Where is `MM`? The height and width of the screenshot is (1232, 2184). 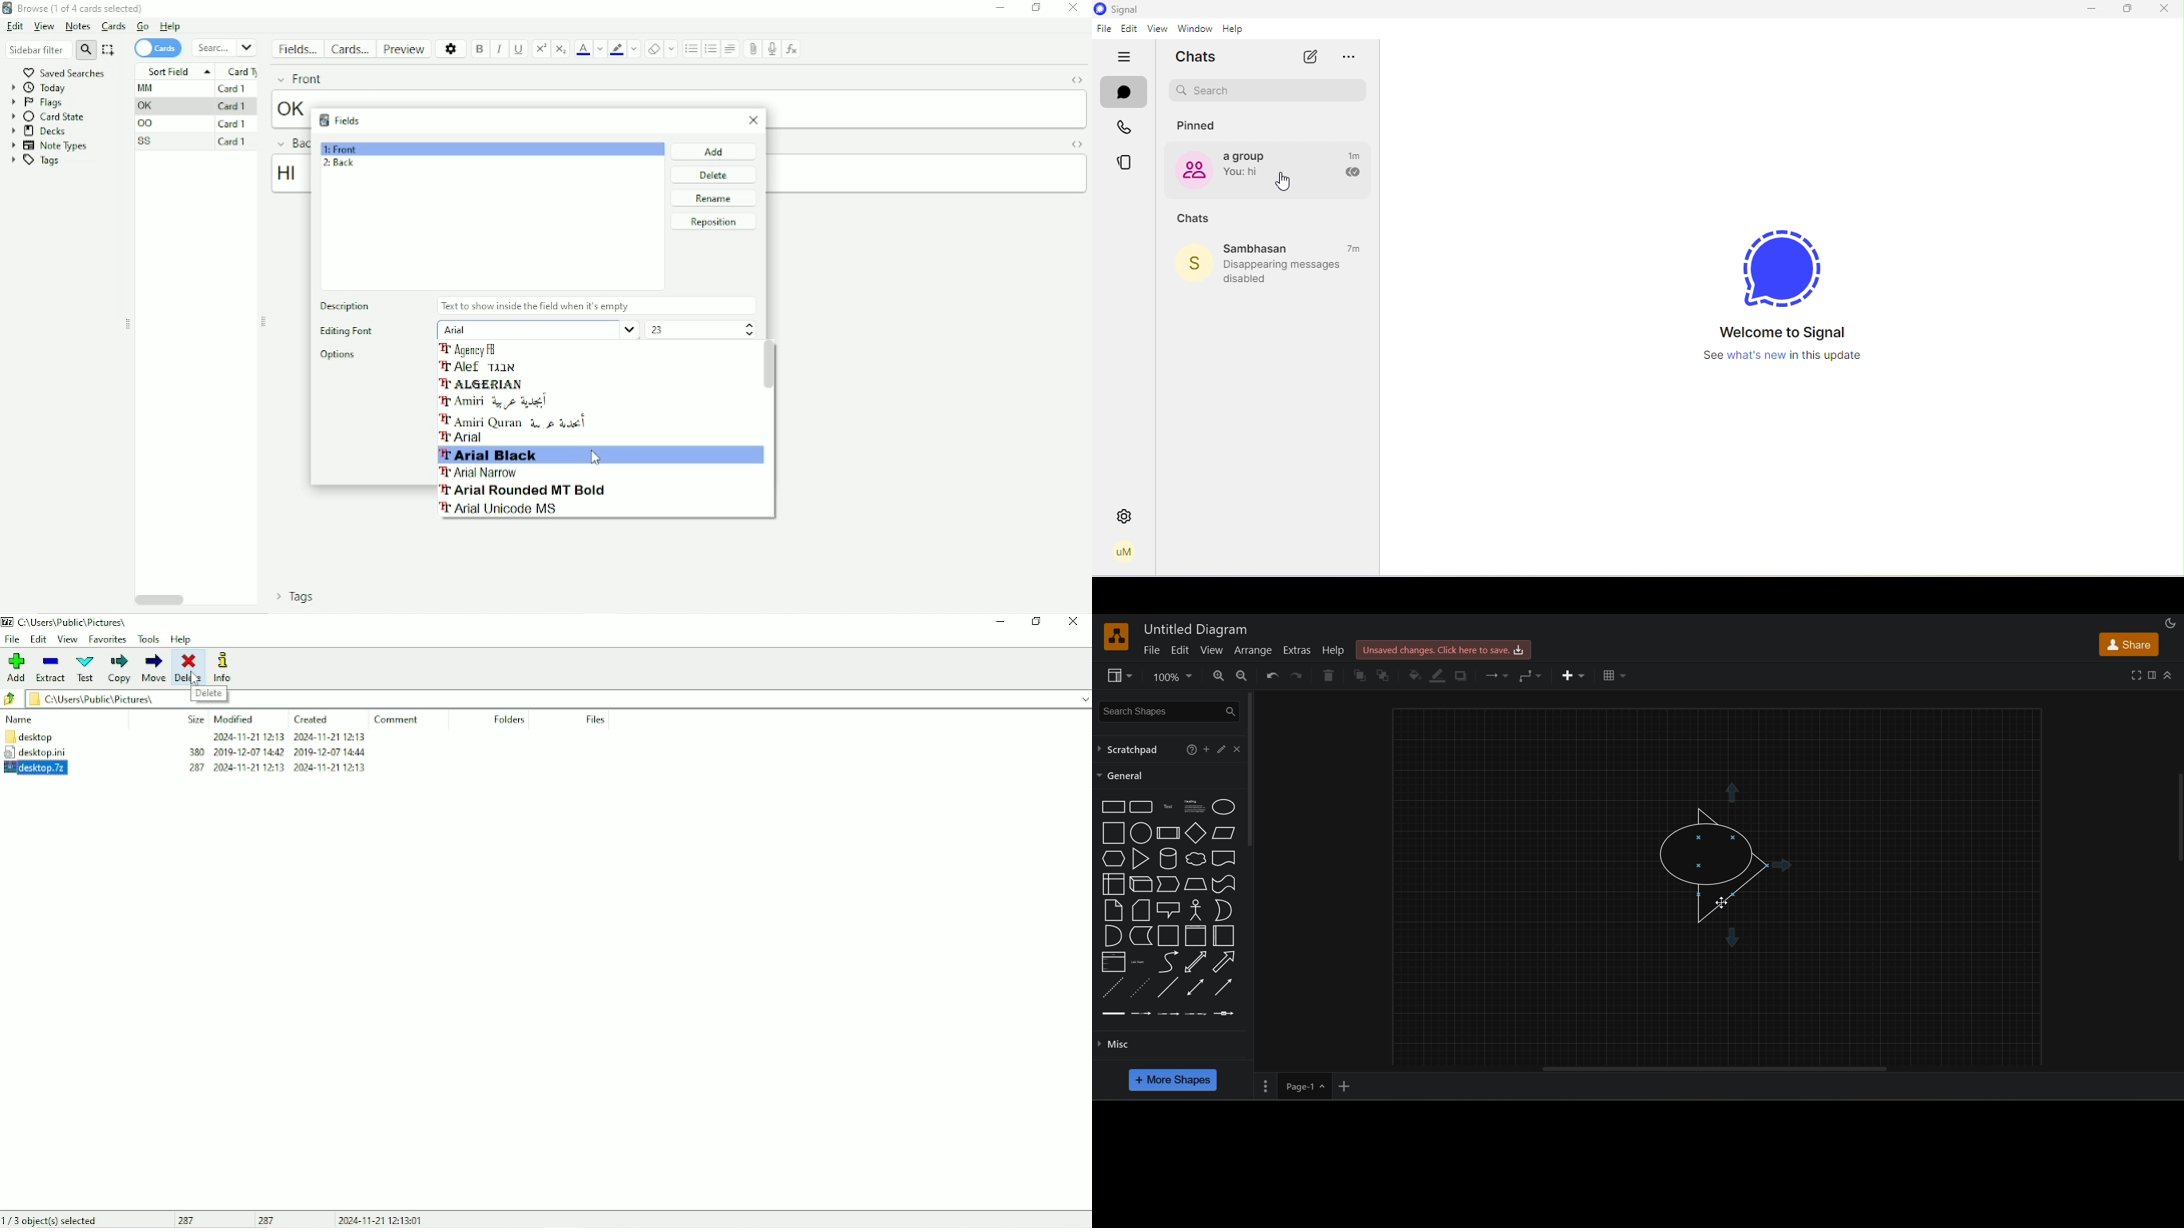 MM is located at coordinates (149, 88).